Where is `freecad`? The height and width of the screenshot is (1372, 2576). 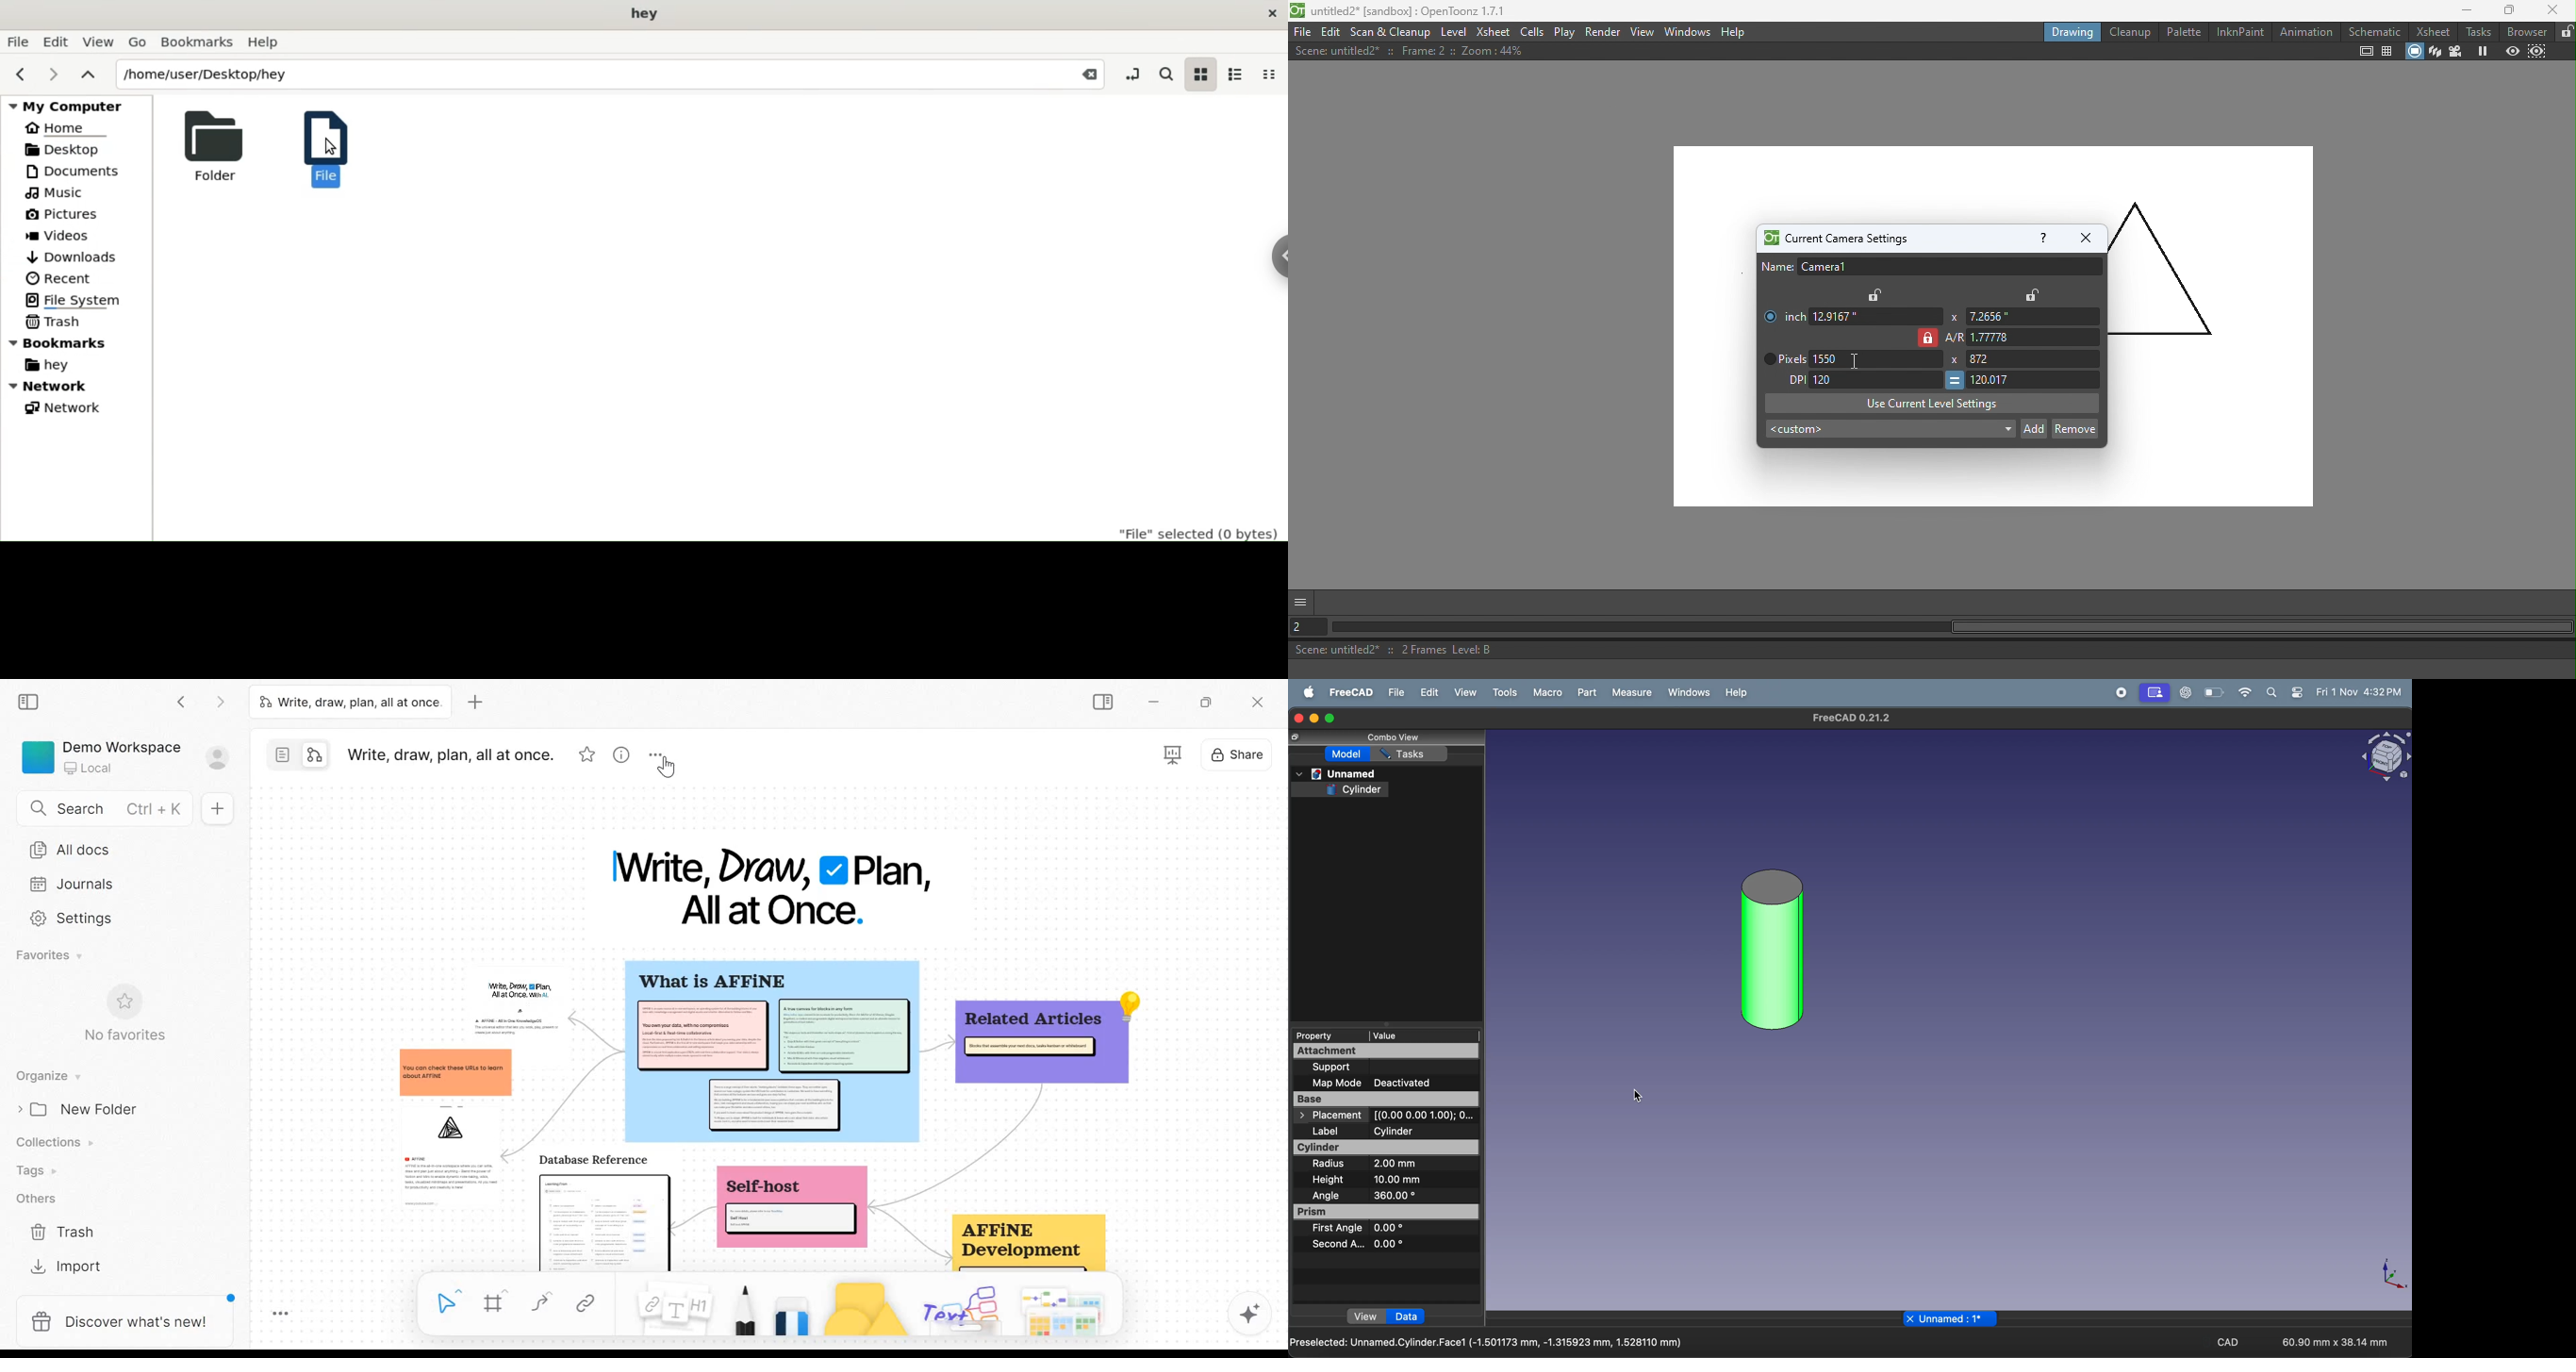 freecad is located at coordinates (1347, 692).